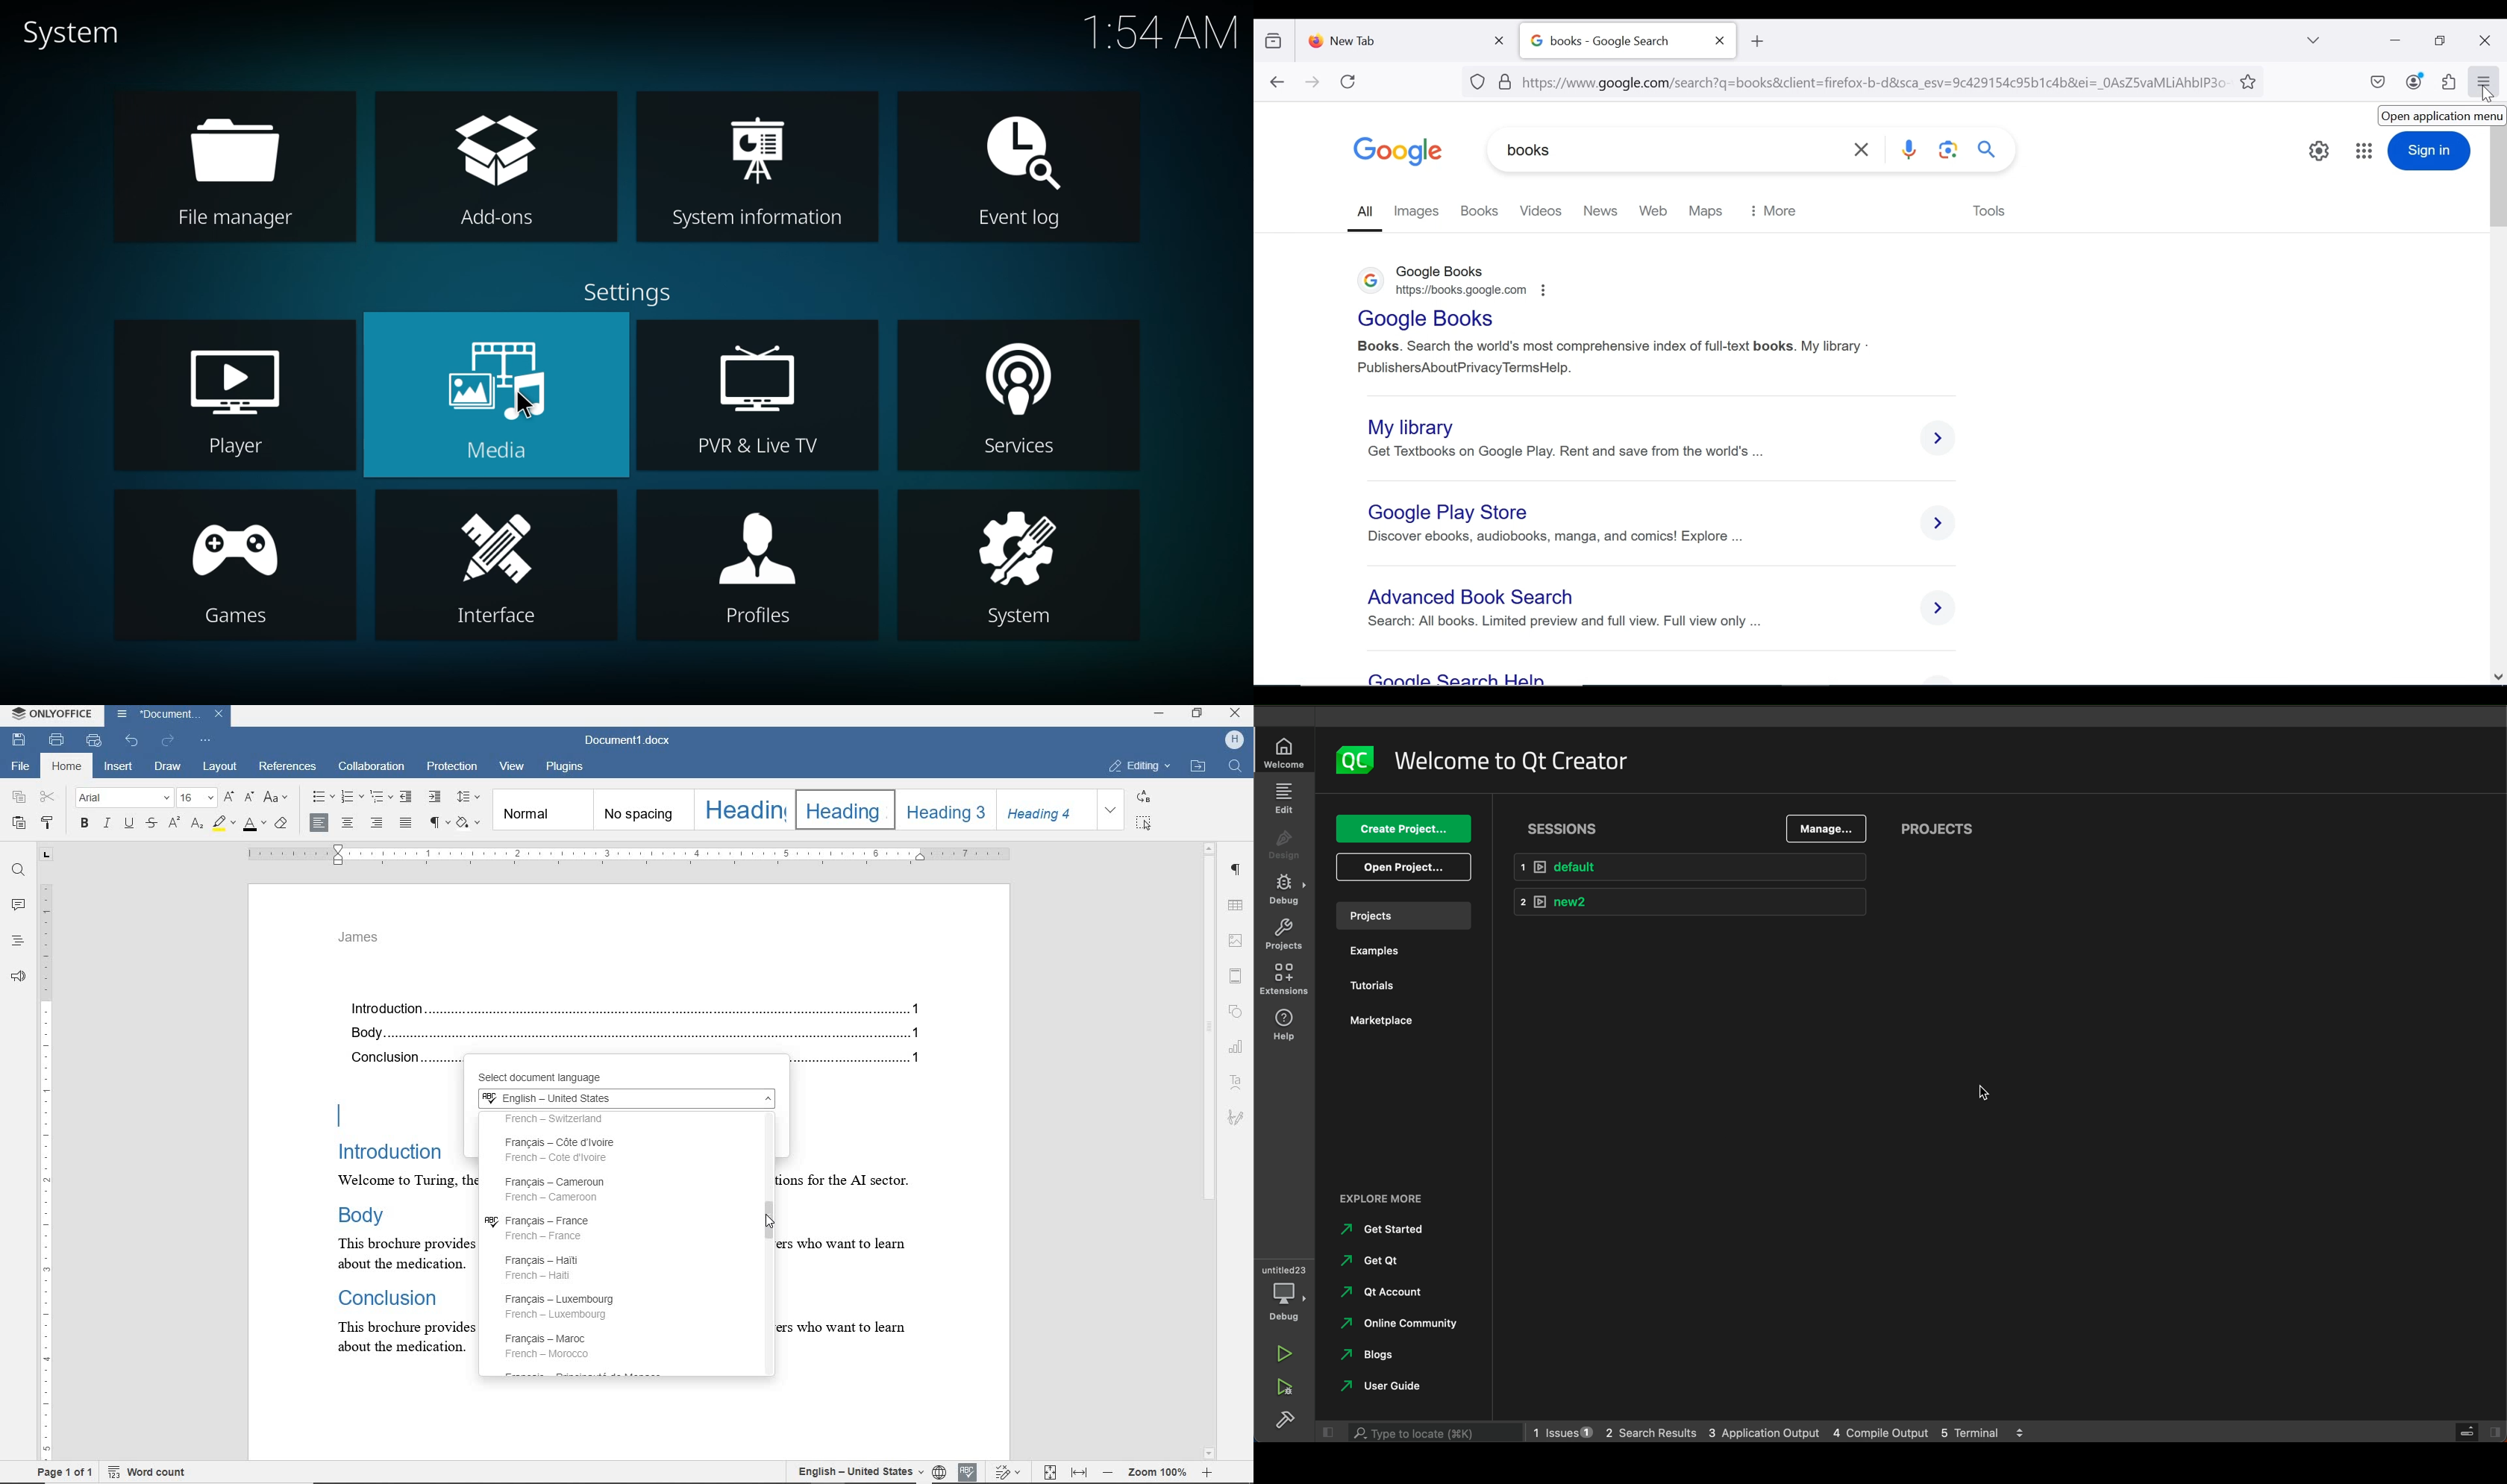 The image size is (2520, 1484). Describe the element at coordinates (1239, 975) in the screenshot. I see `header & footer` at that location.